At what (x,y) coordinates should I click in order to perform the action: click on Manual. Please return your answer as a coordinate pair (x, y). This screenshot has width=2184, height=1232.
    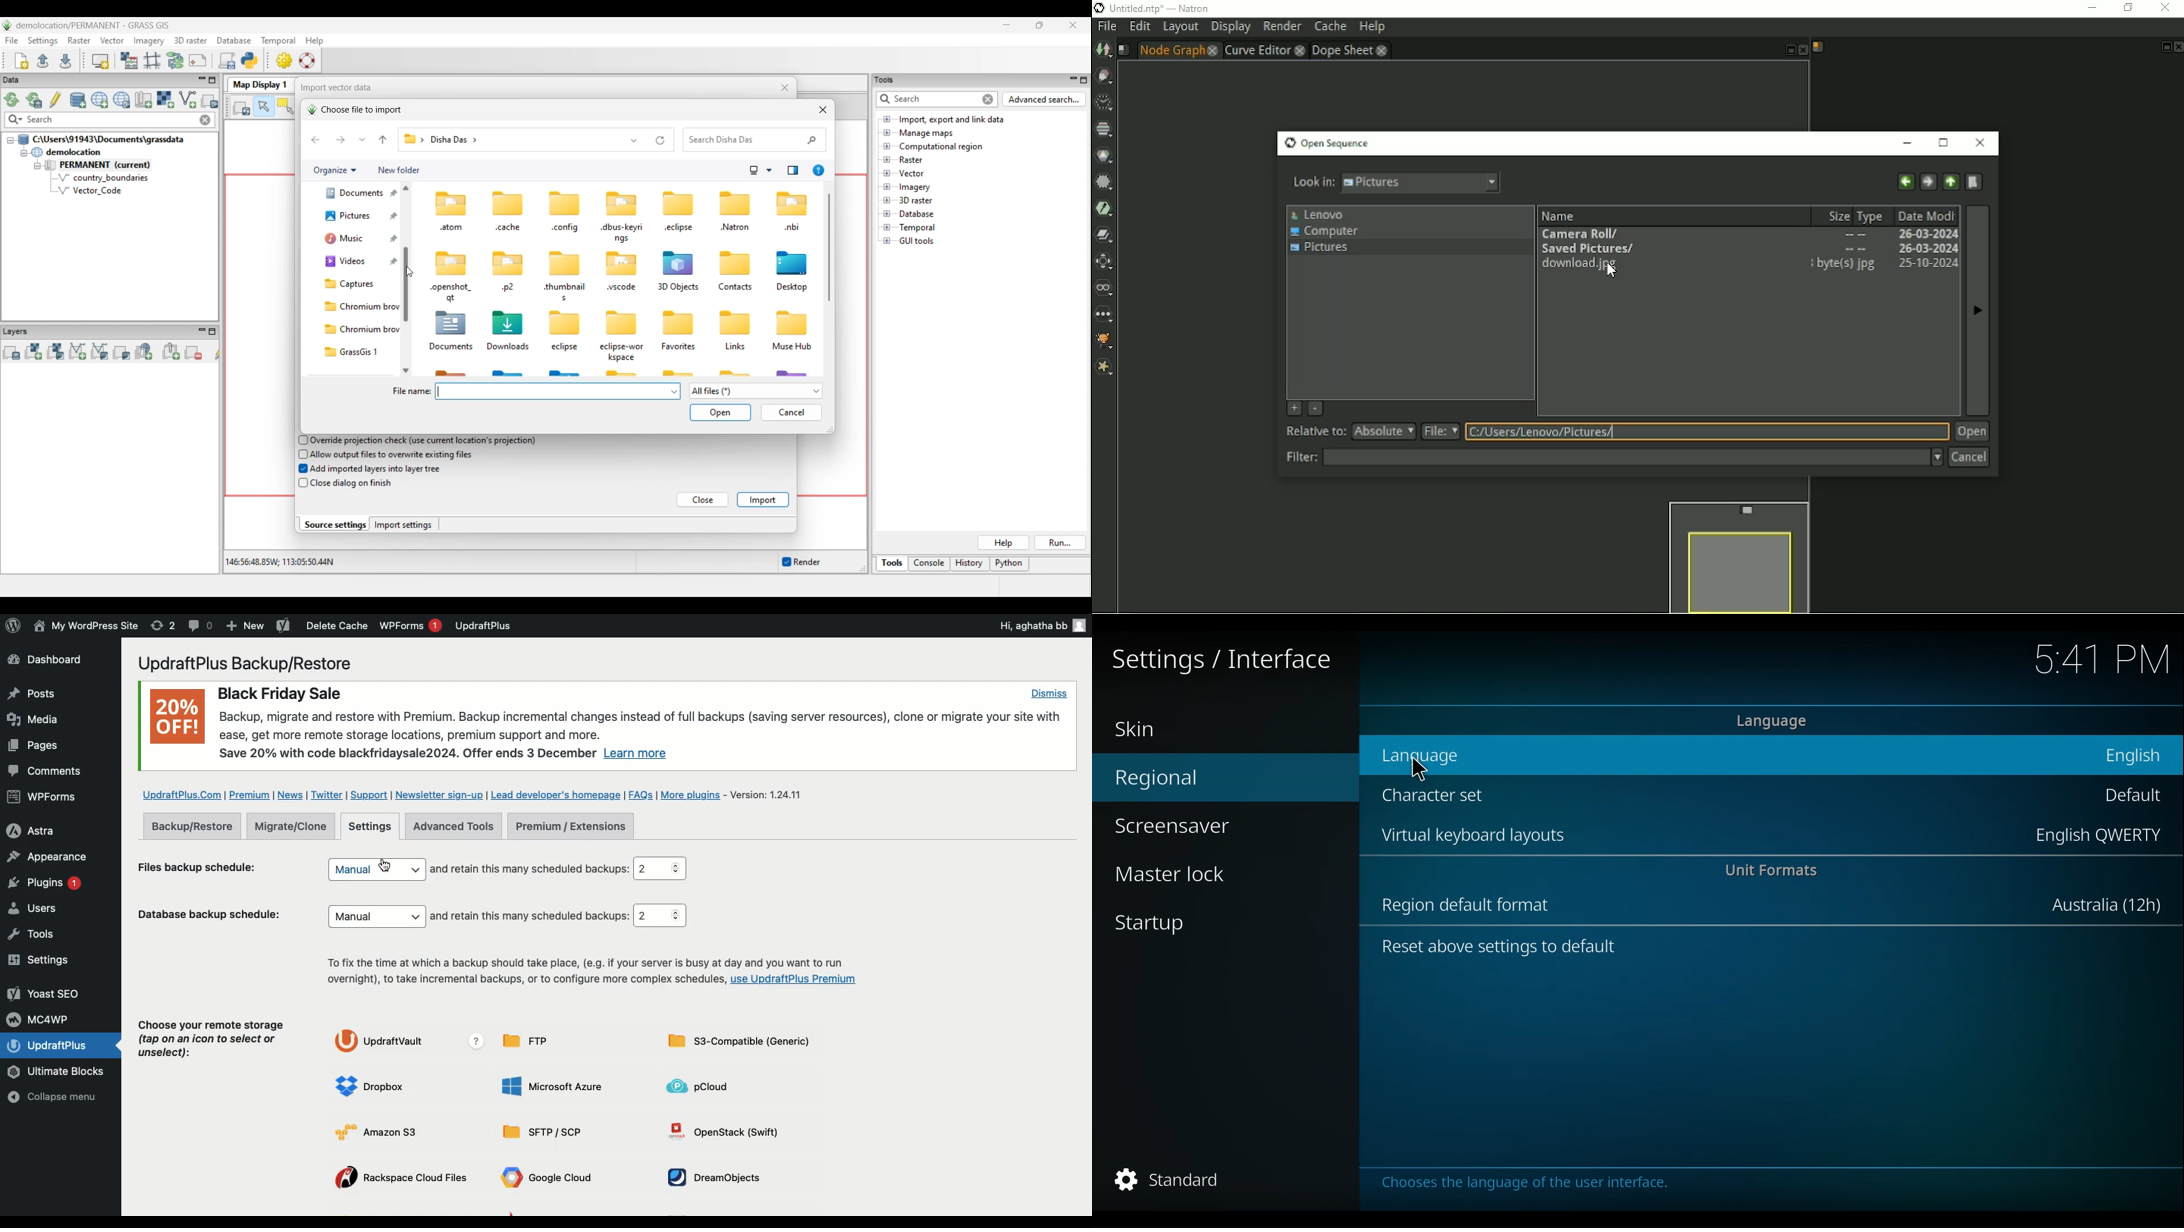
    Looking at the image, I should click on (375, 869).